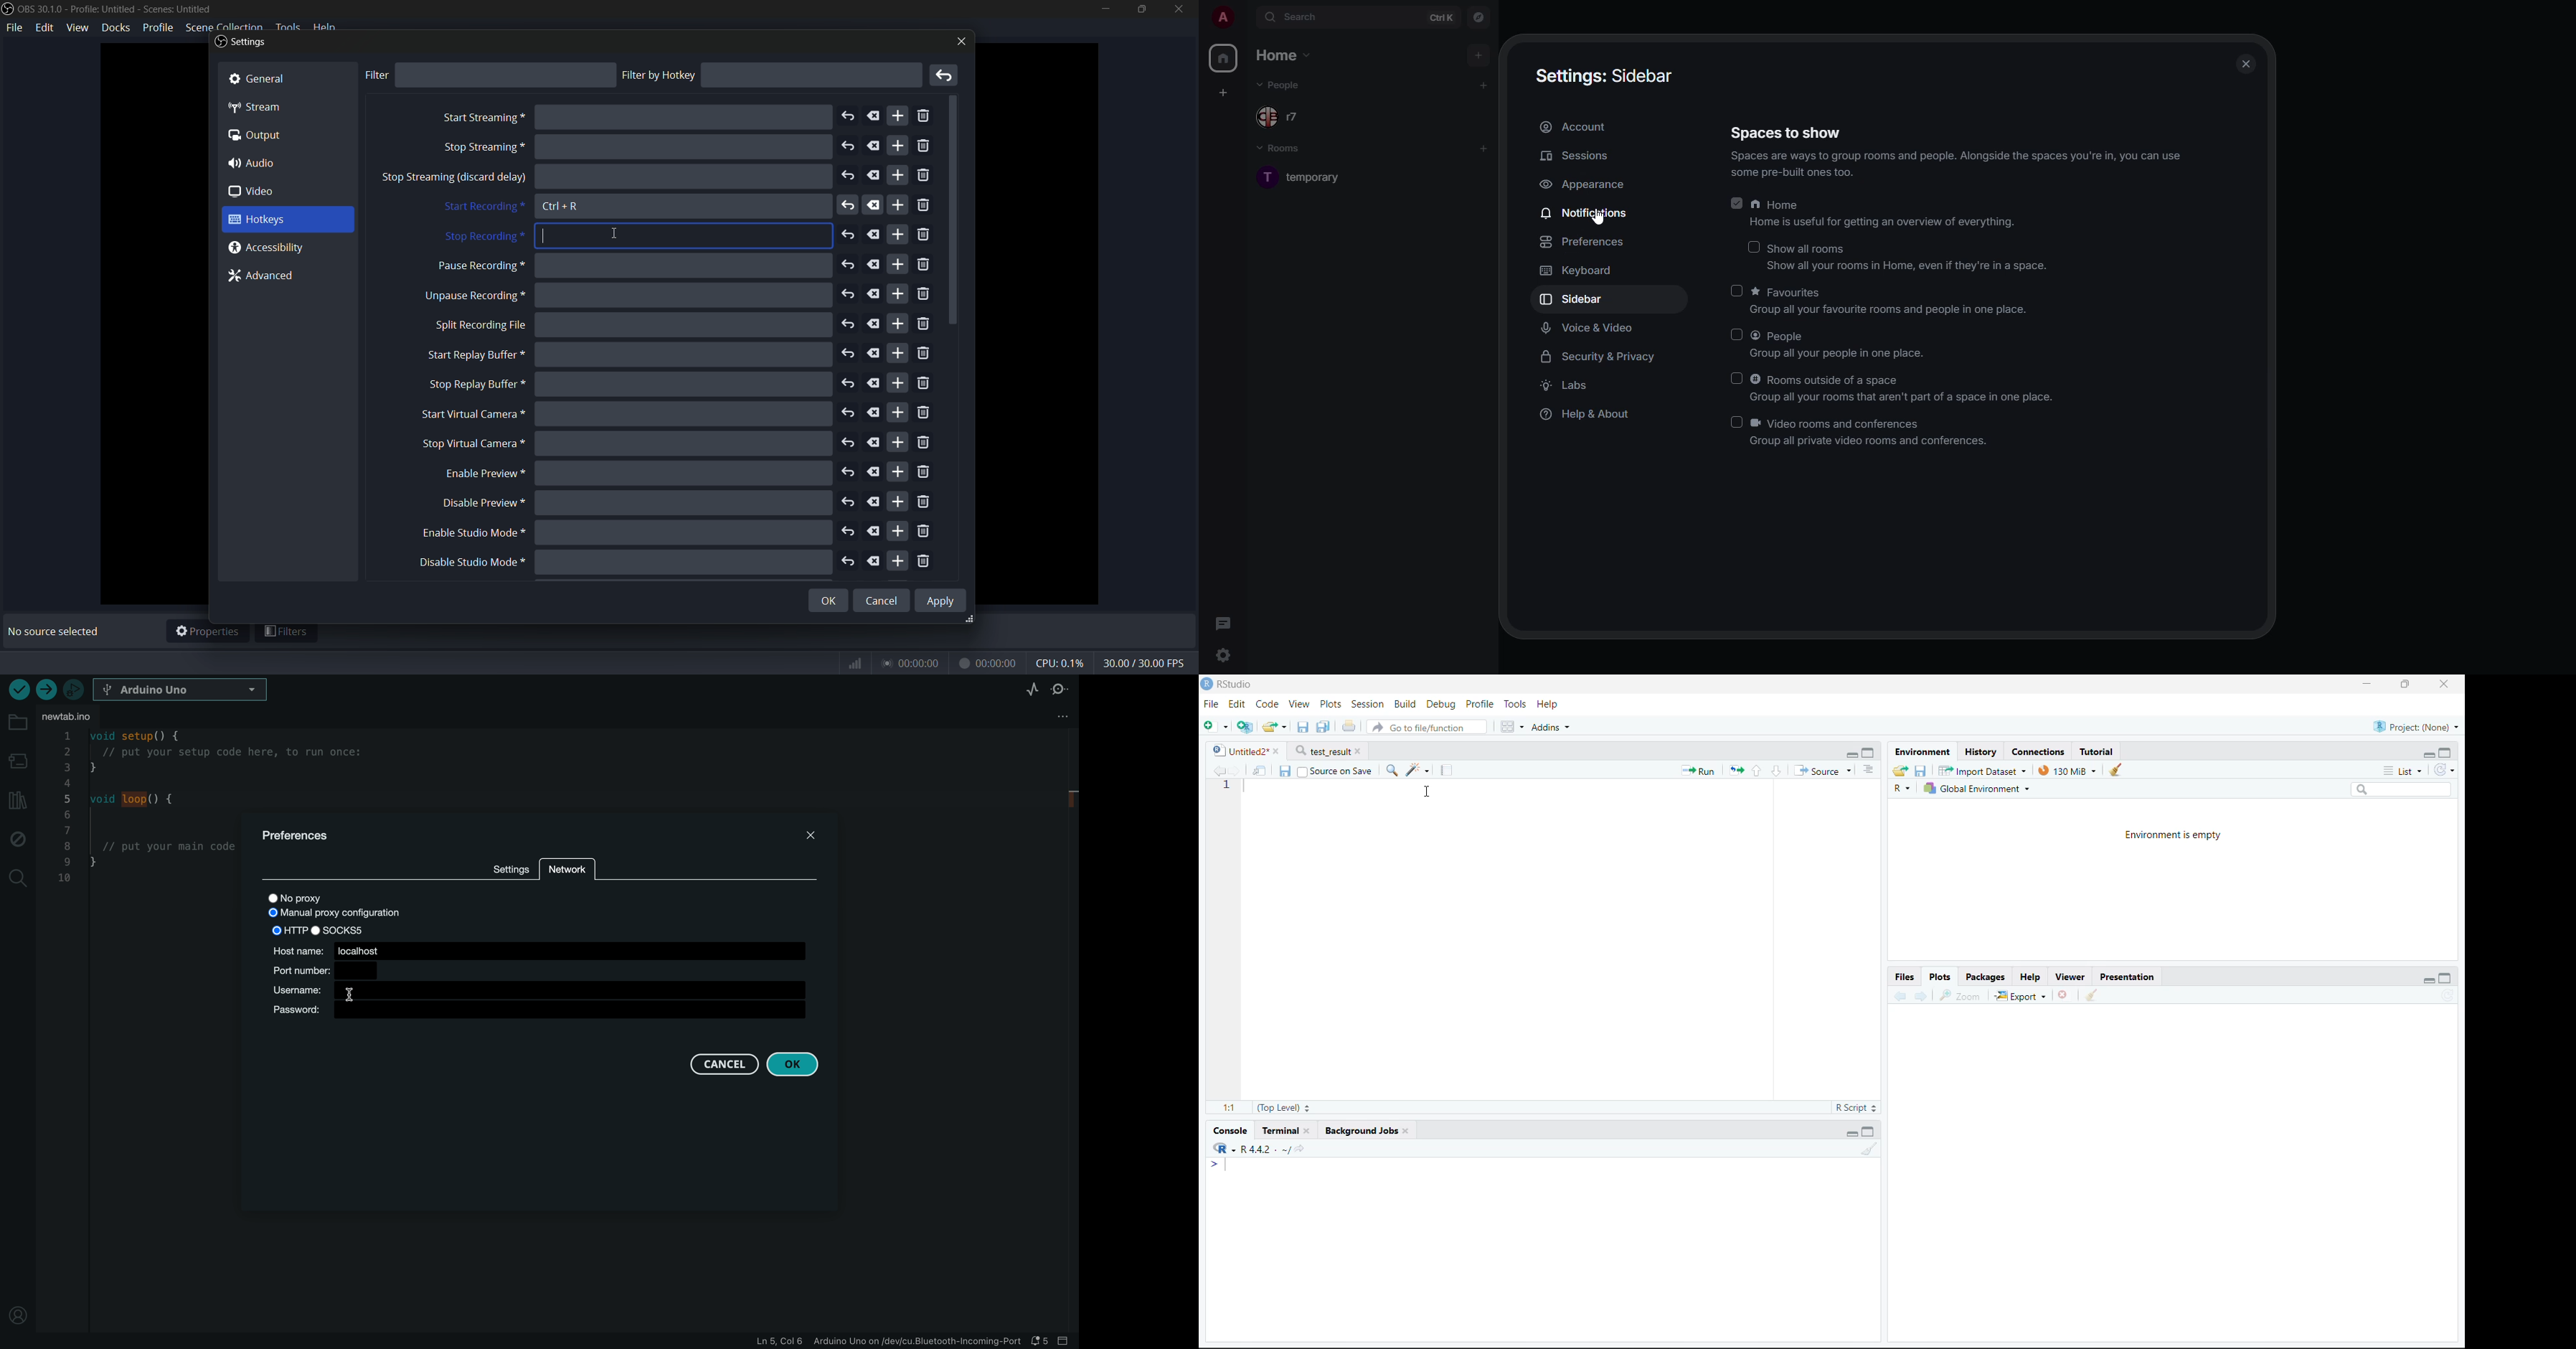 This screenshot has height=1372, width=2576. What do you see at coordinates (1849, 1133) in the screenshot?
I see `Minimize` at bounding box center [1849, 1133].